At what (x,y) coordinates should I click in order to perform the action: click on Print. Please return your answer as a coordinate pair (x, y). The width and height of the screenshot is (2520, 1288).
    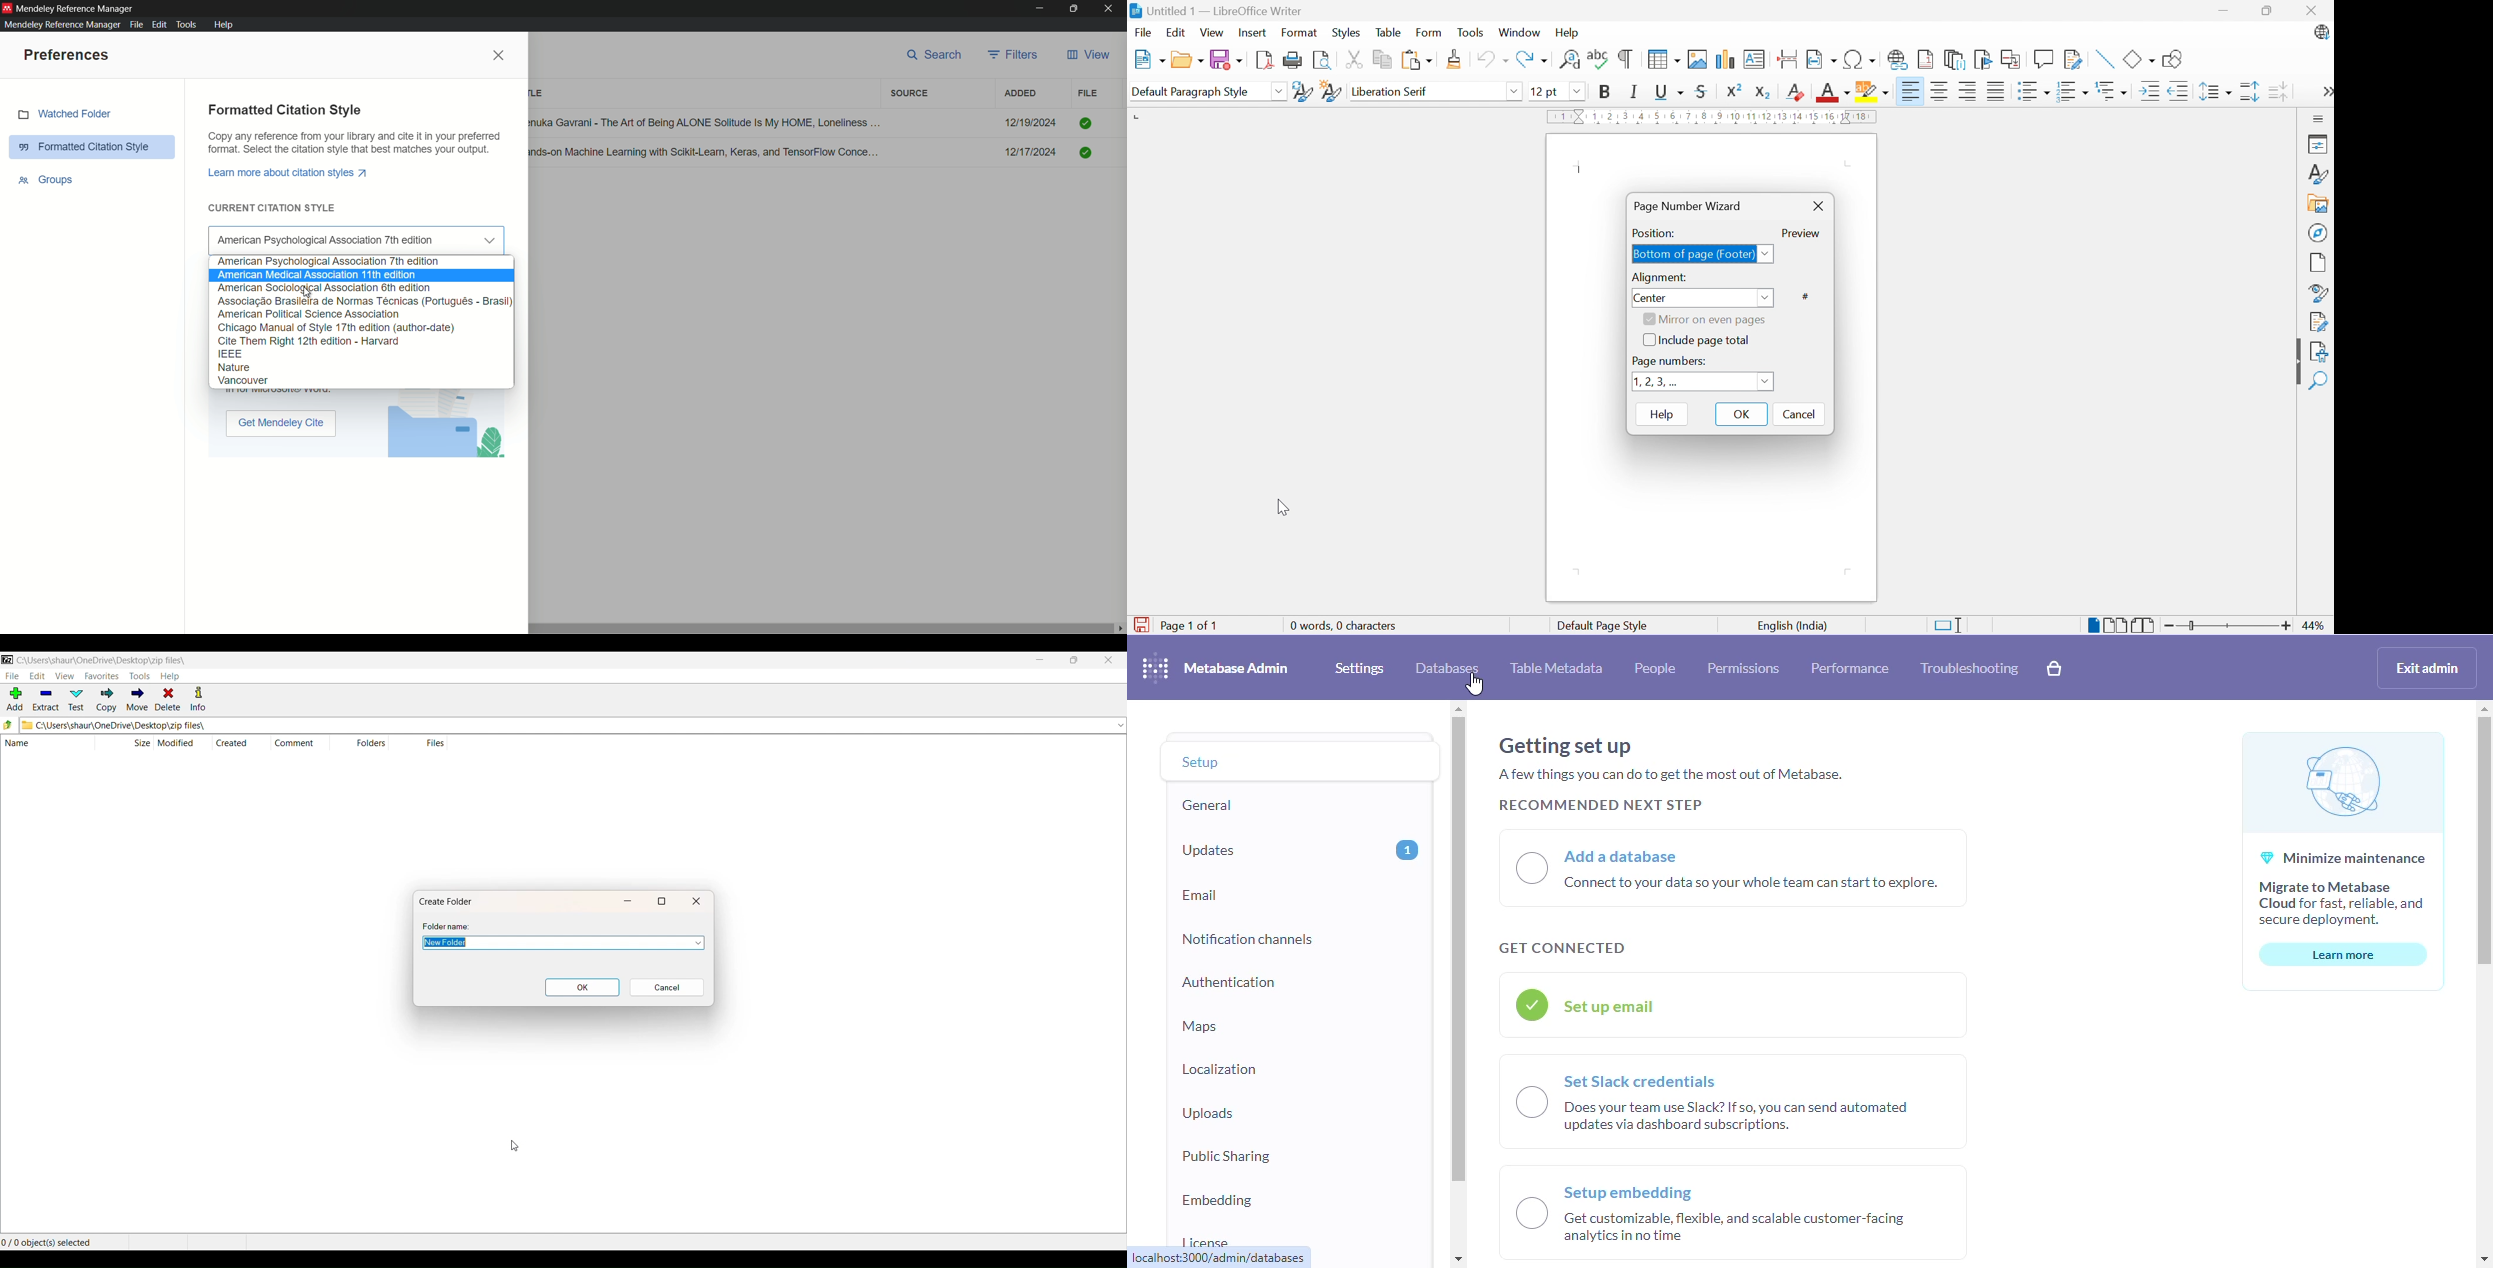
    Looking at the image, I should click on (1295, 60).